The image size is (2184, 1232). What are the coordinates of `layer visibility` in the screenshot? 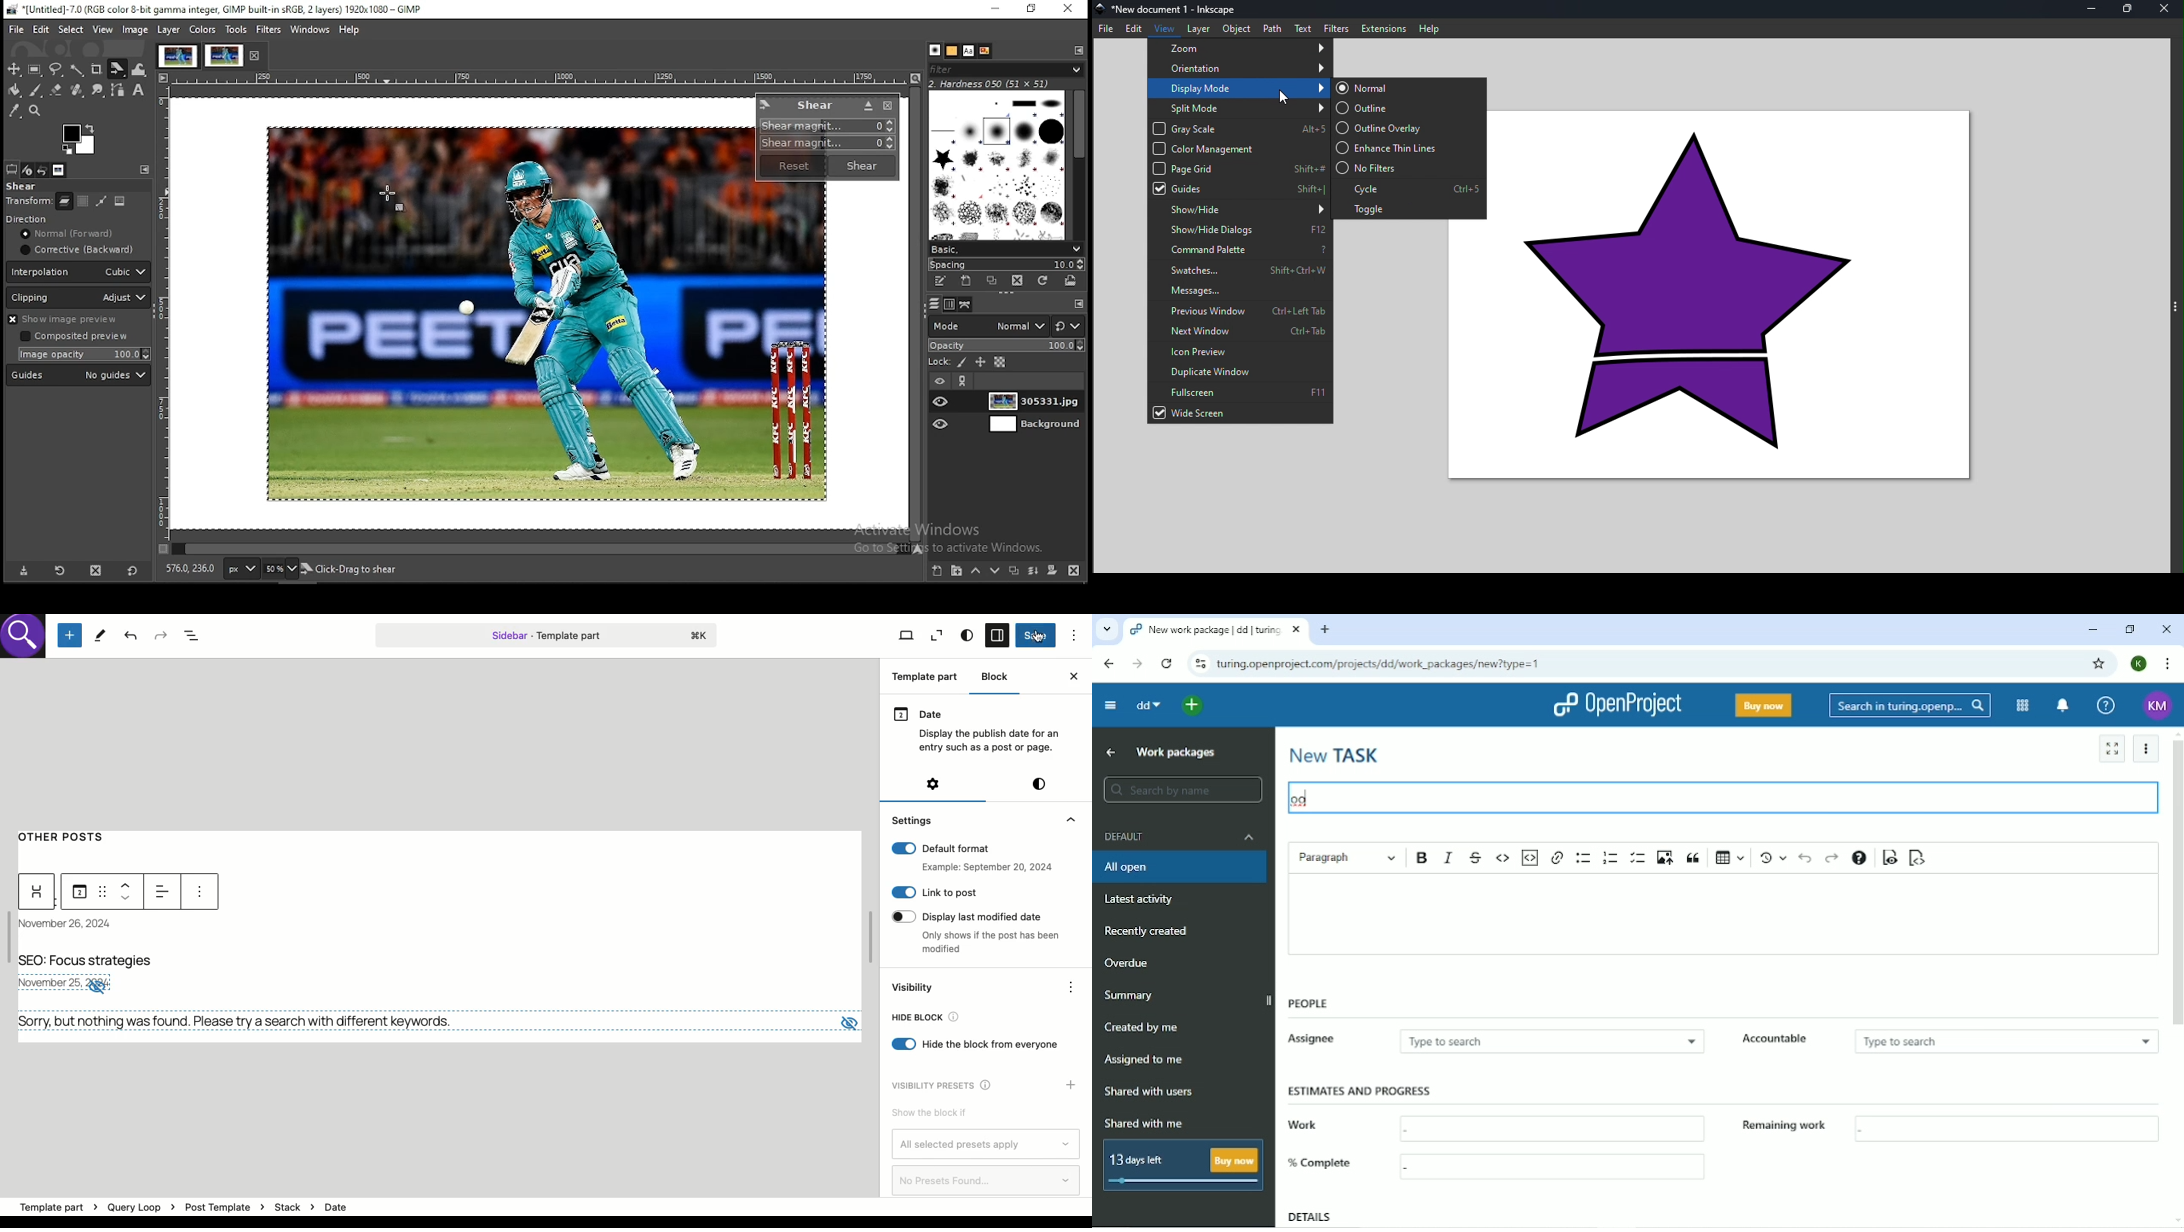 It's located at (937, 381).